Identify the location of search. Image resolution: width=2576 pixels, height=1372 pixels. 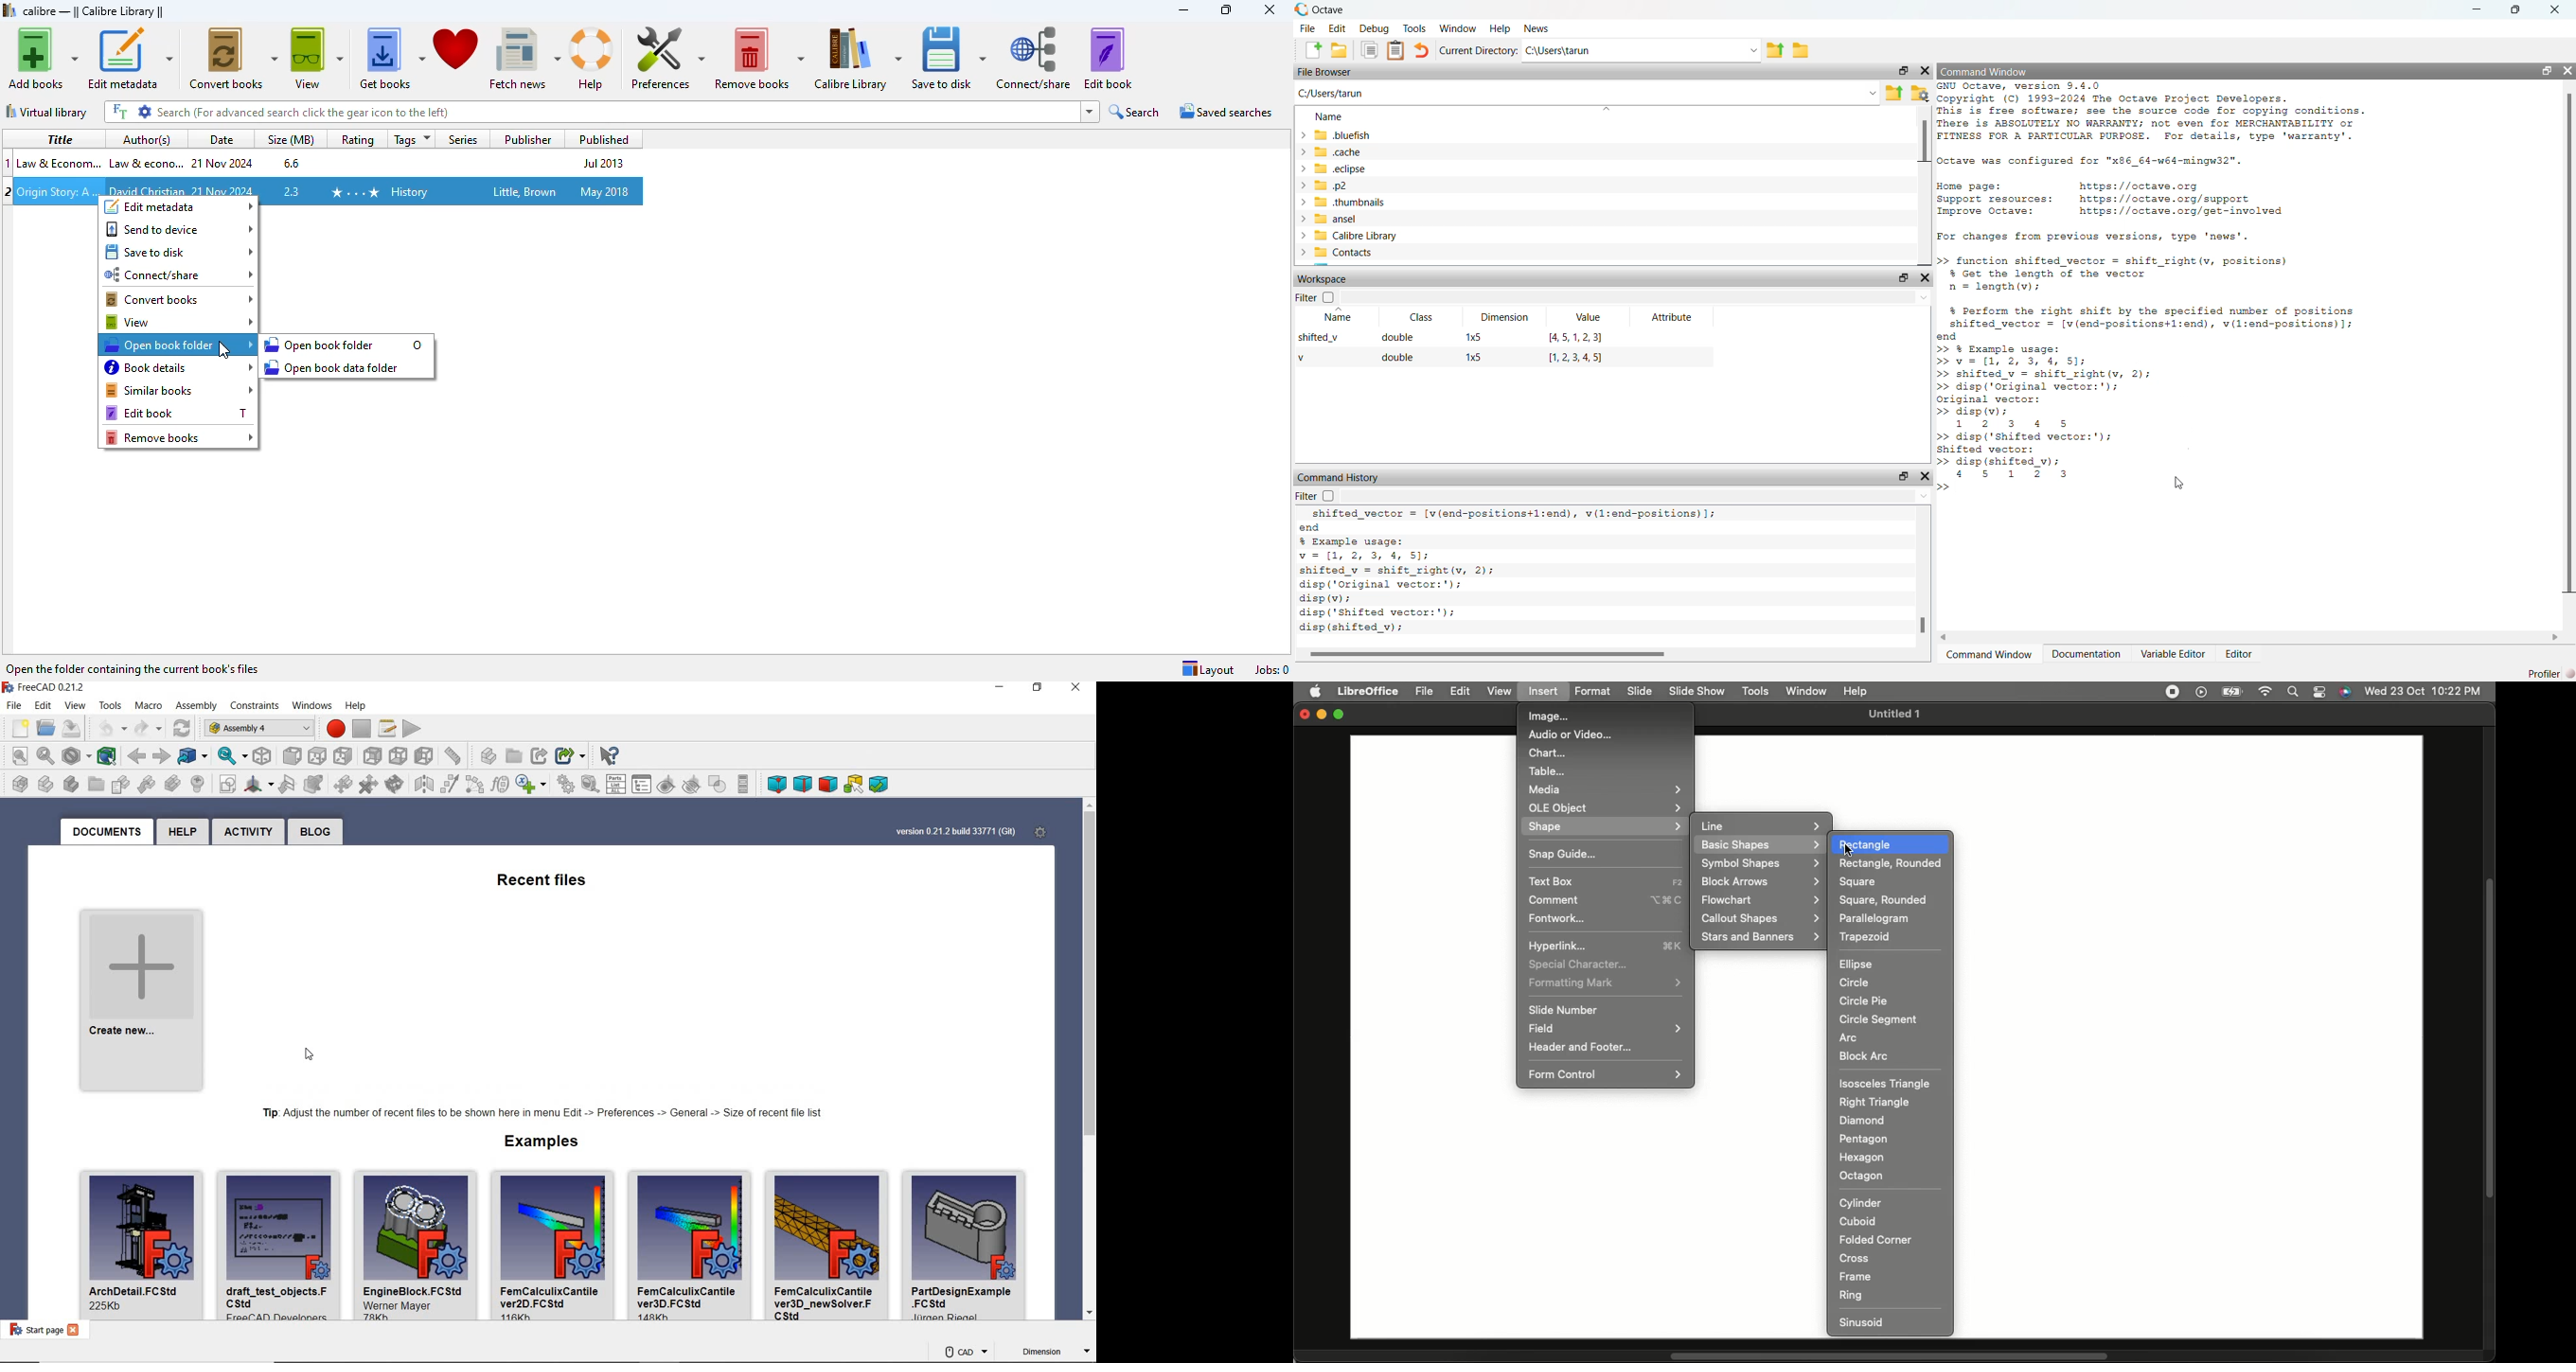
(1135, 113).